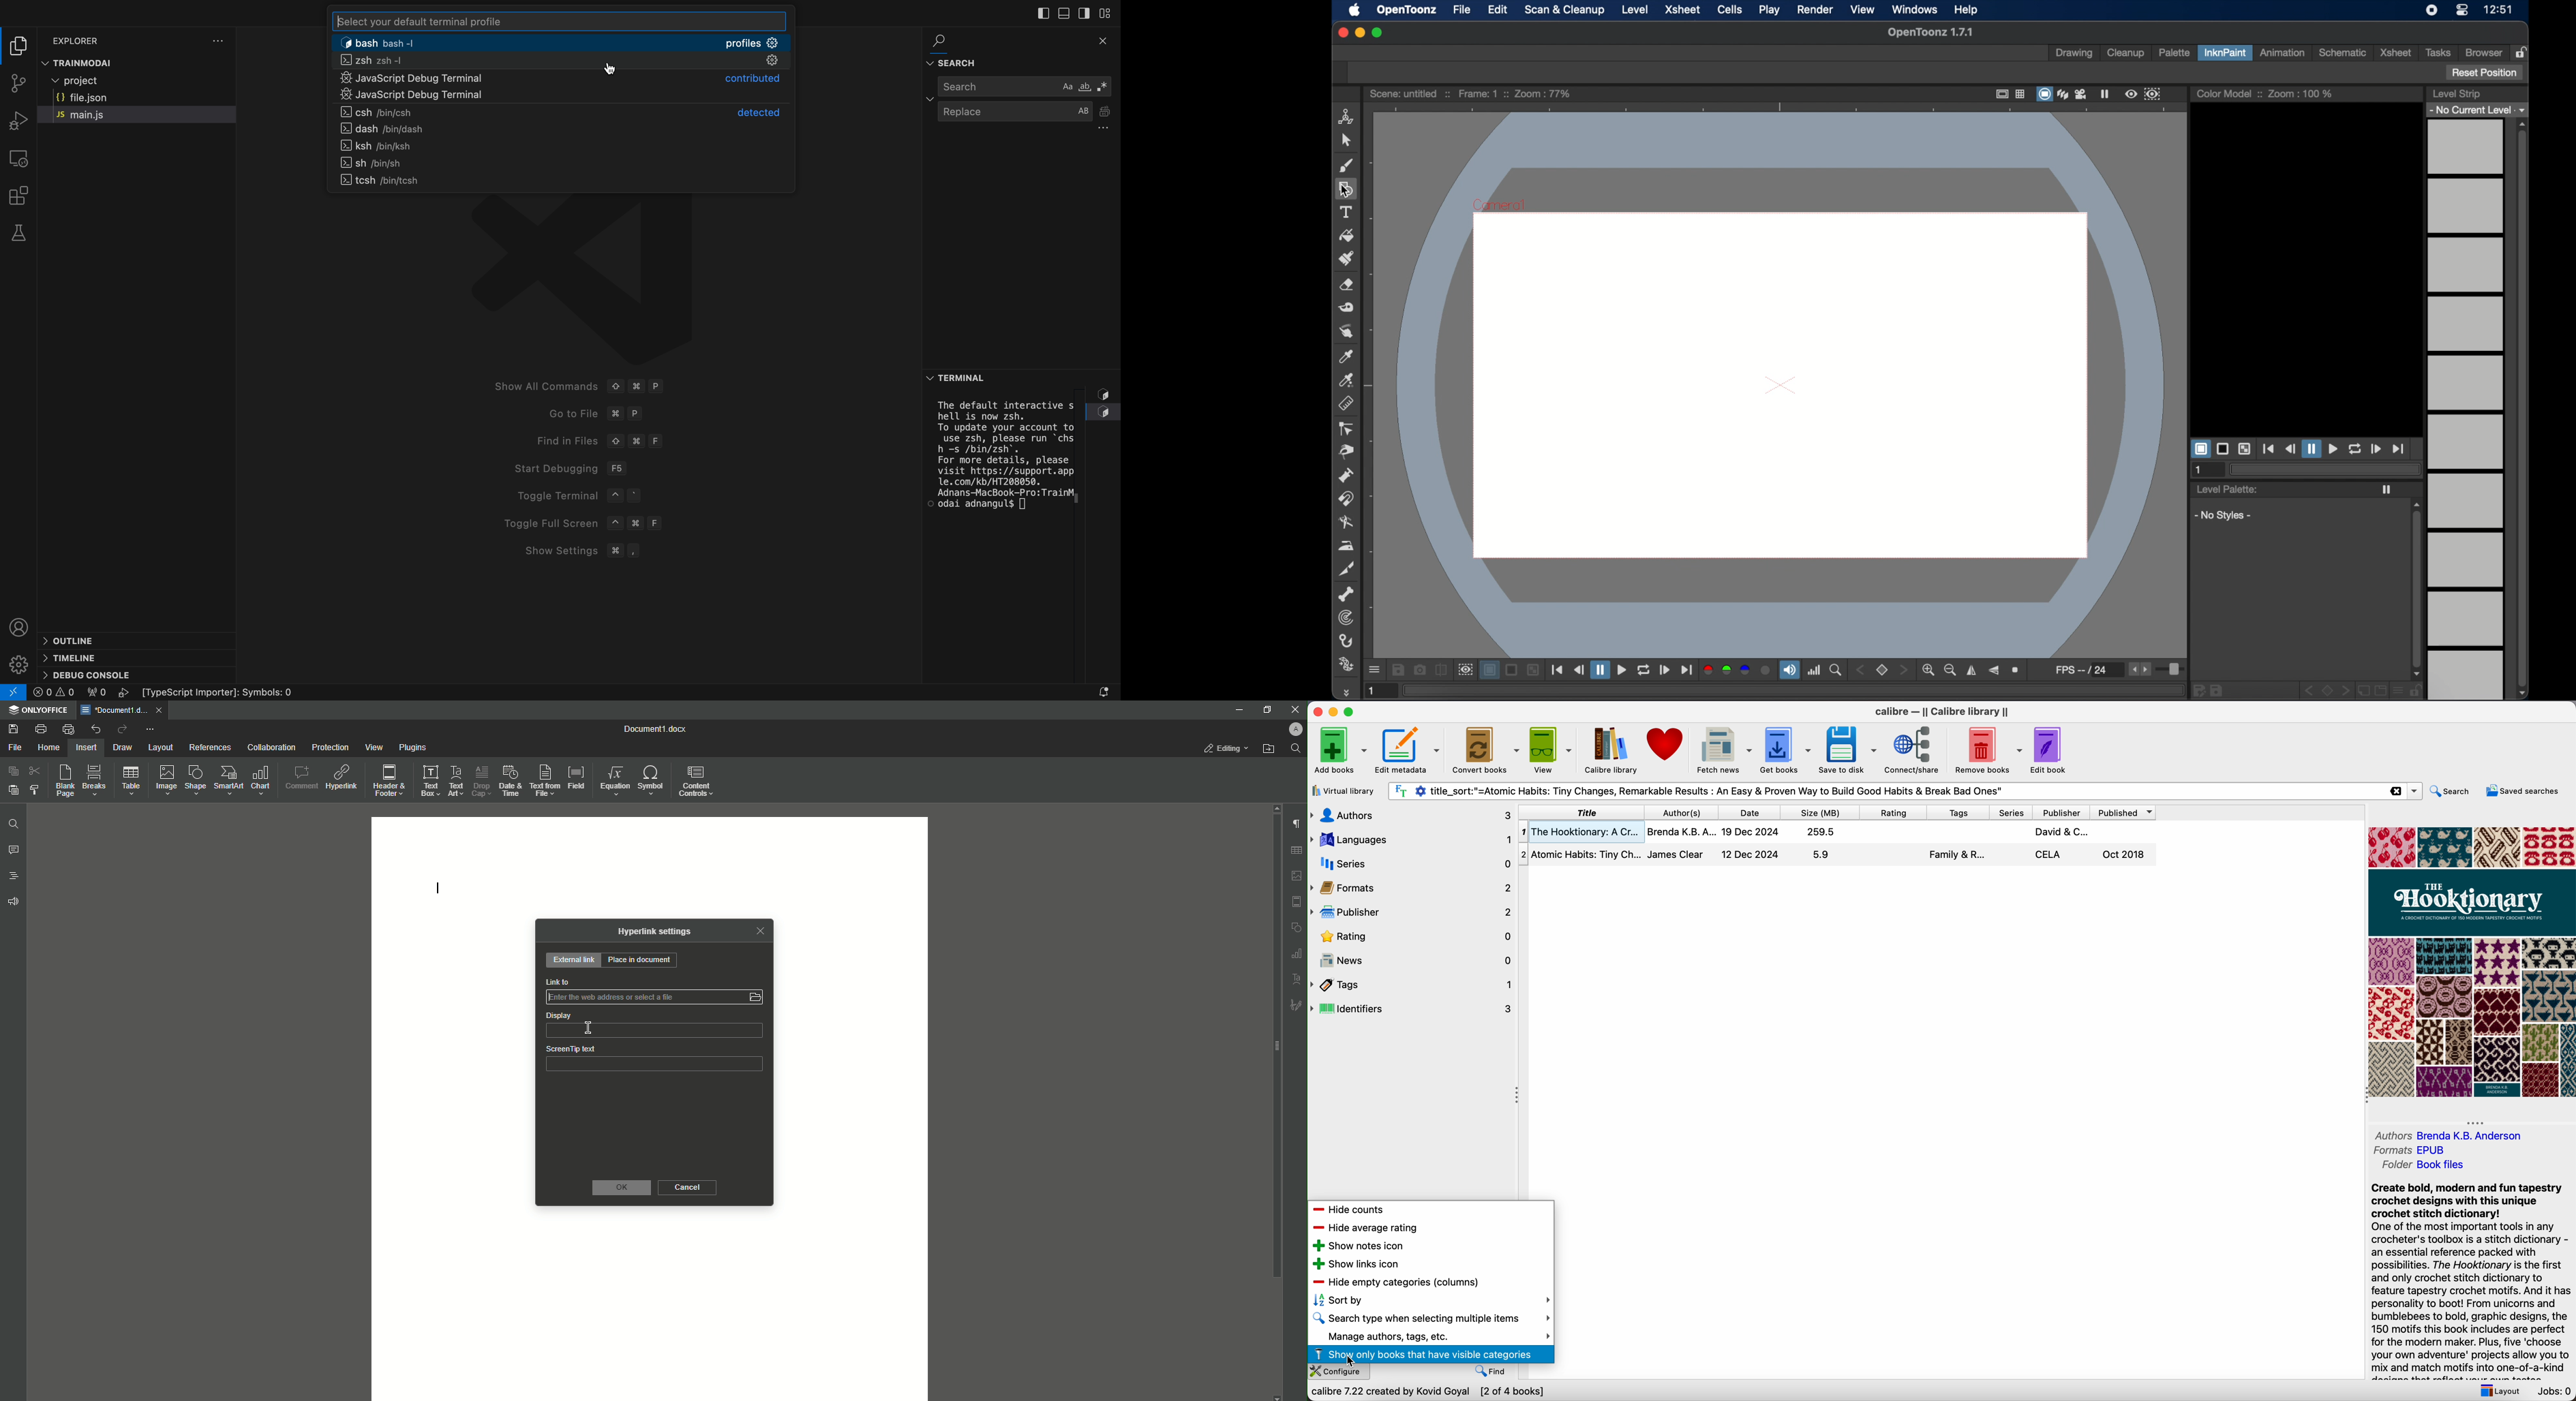 This screenshot has width=2576, height=1428. I want to click on Strat debugging, so click(623, 468).